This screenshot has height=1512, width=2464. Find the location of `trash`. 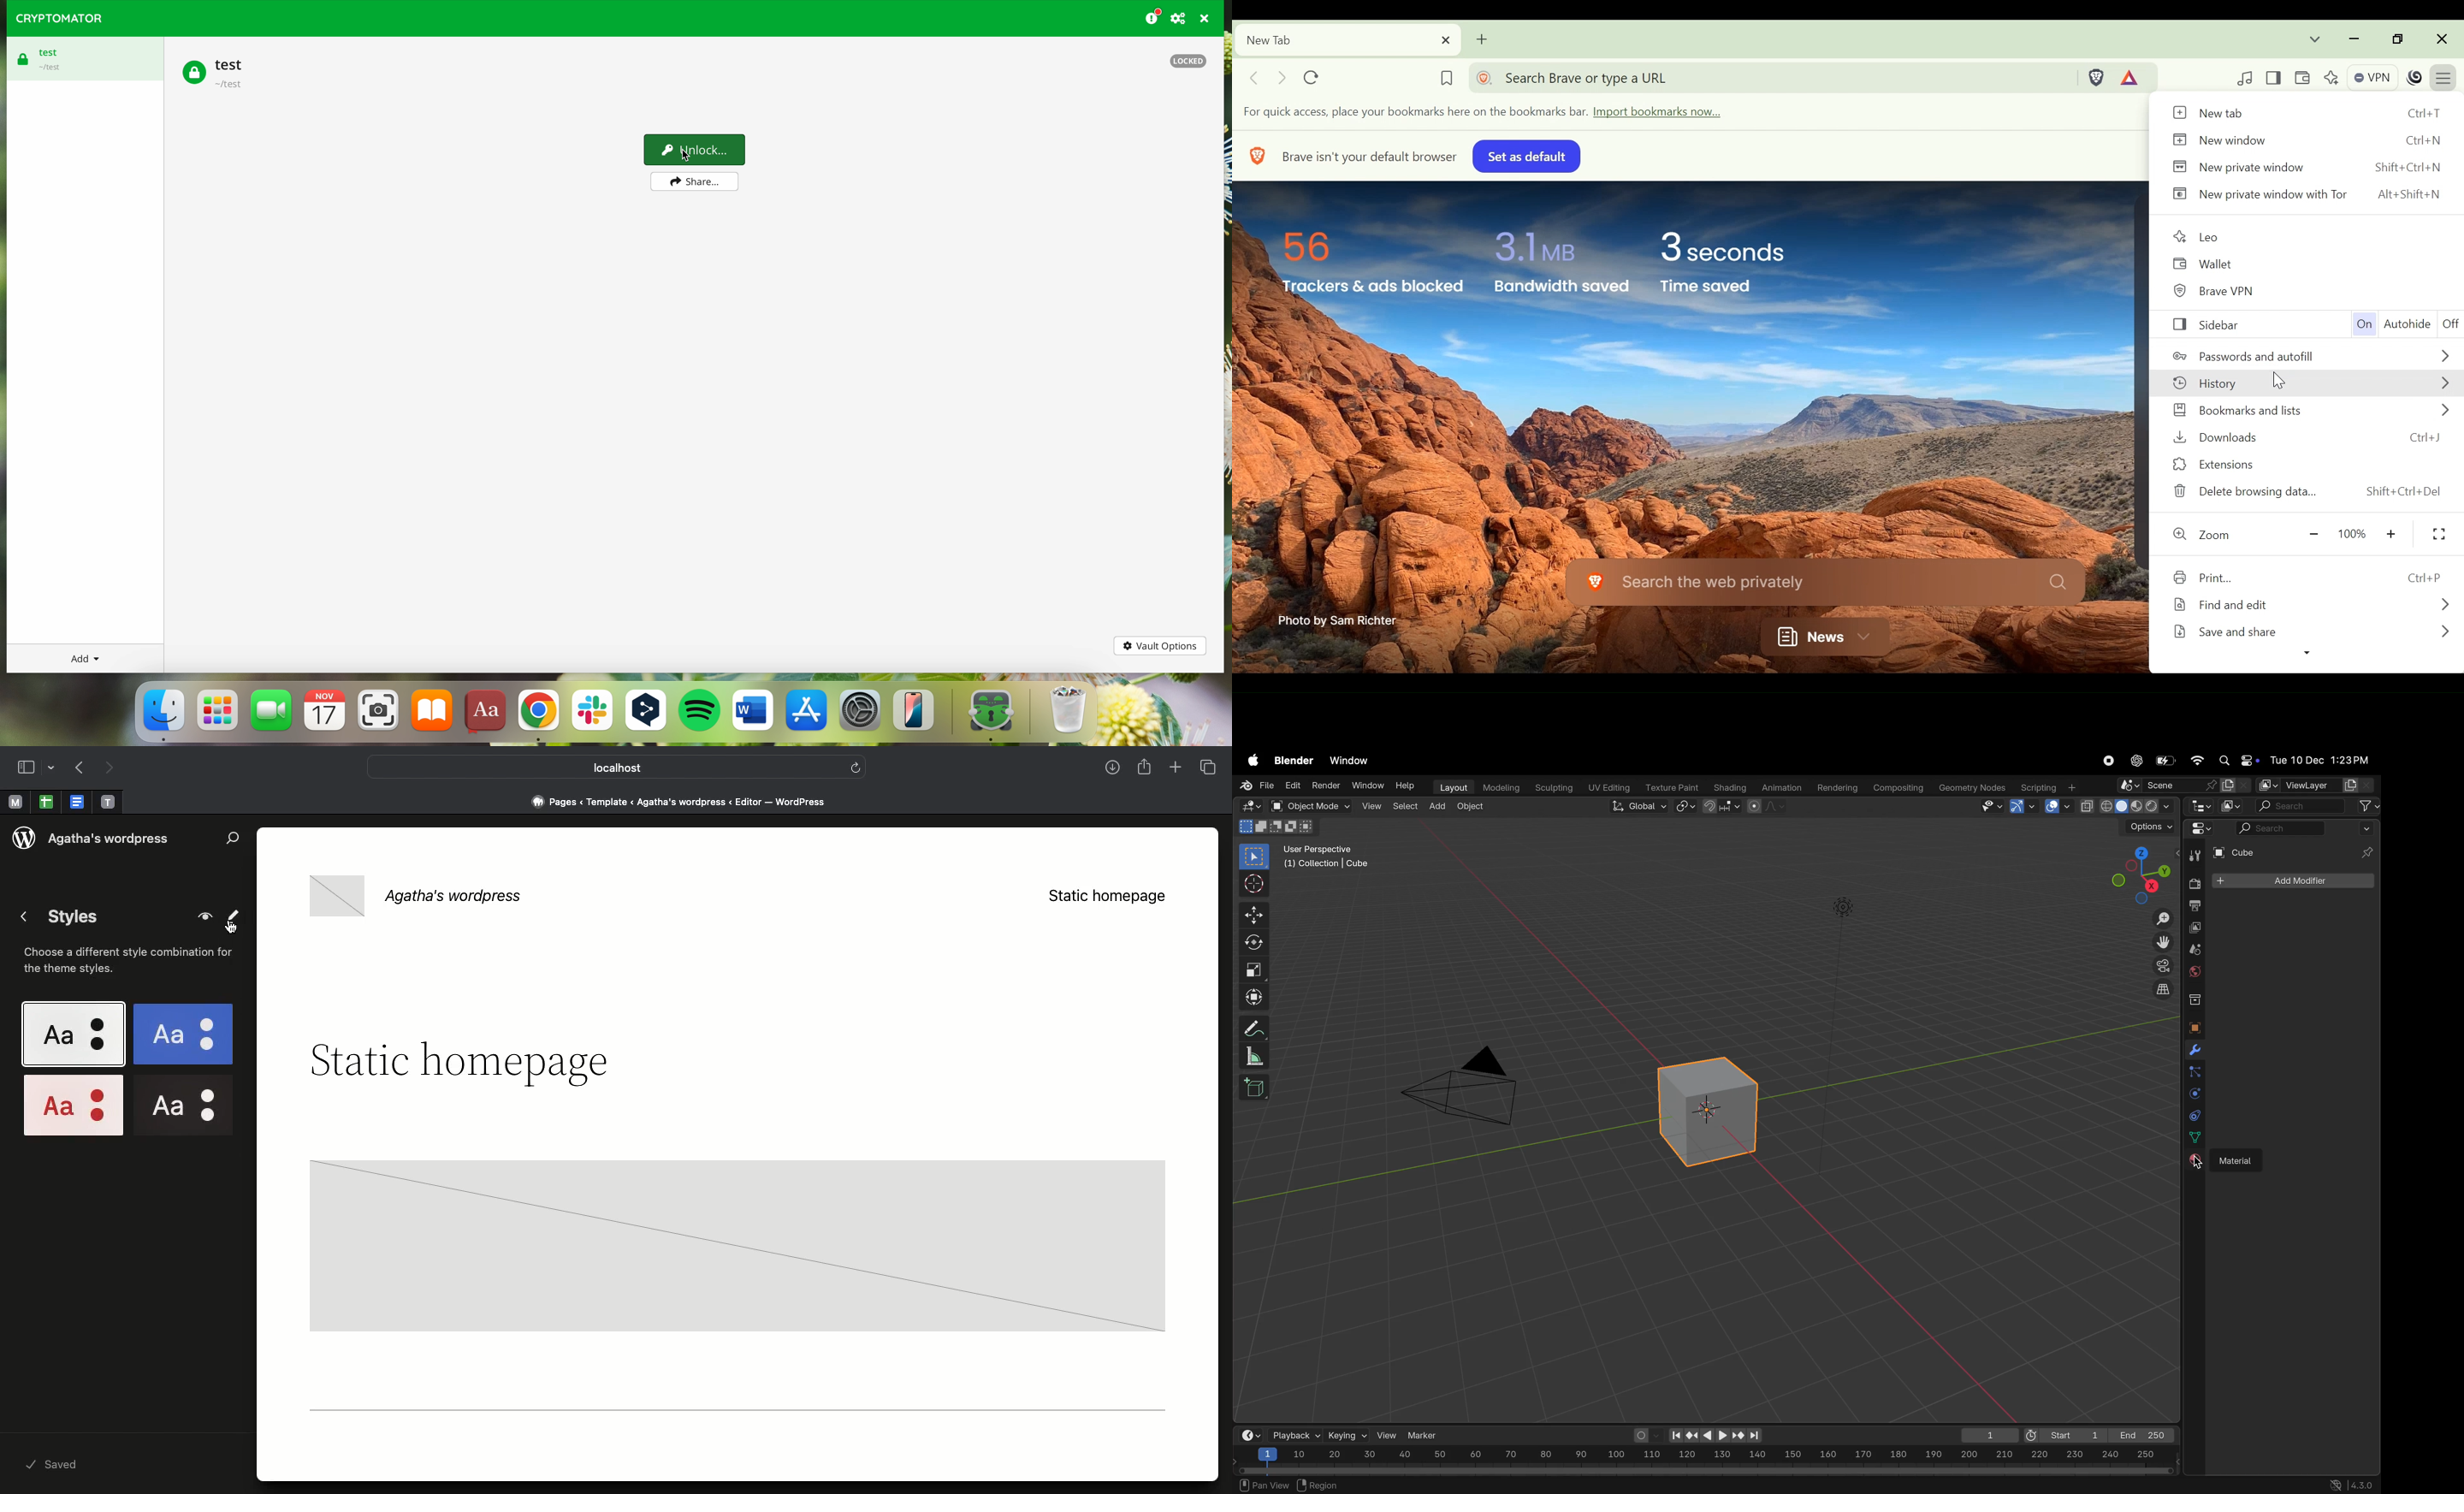

trash is located at coordinates (1066, 714).